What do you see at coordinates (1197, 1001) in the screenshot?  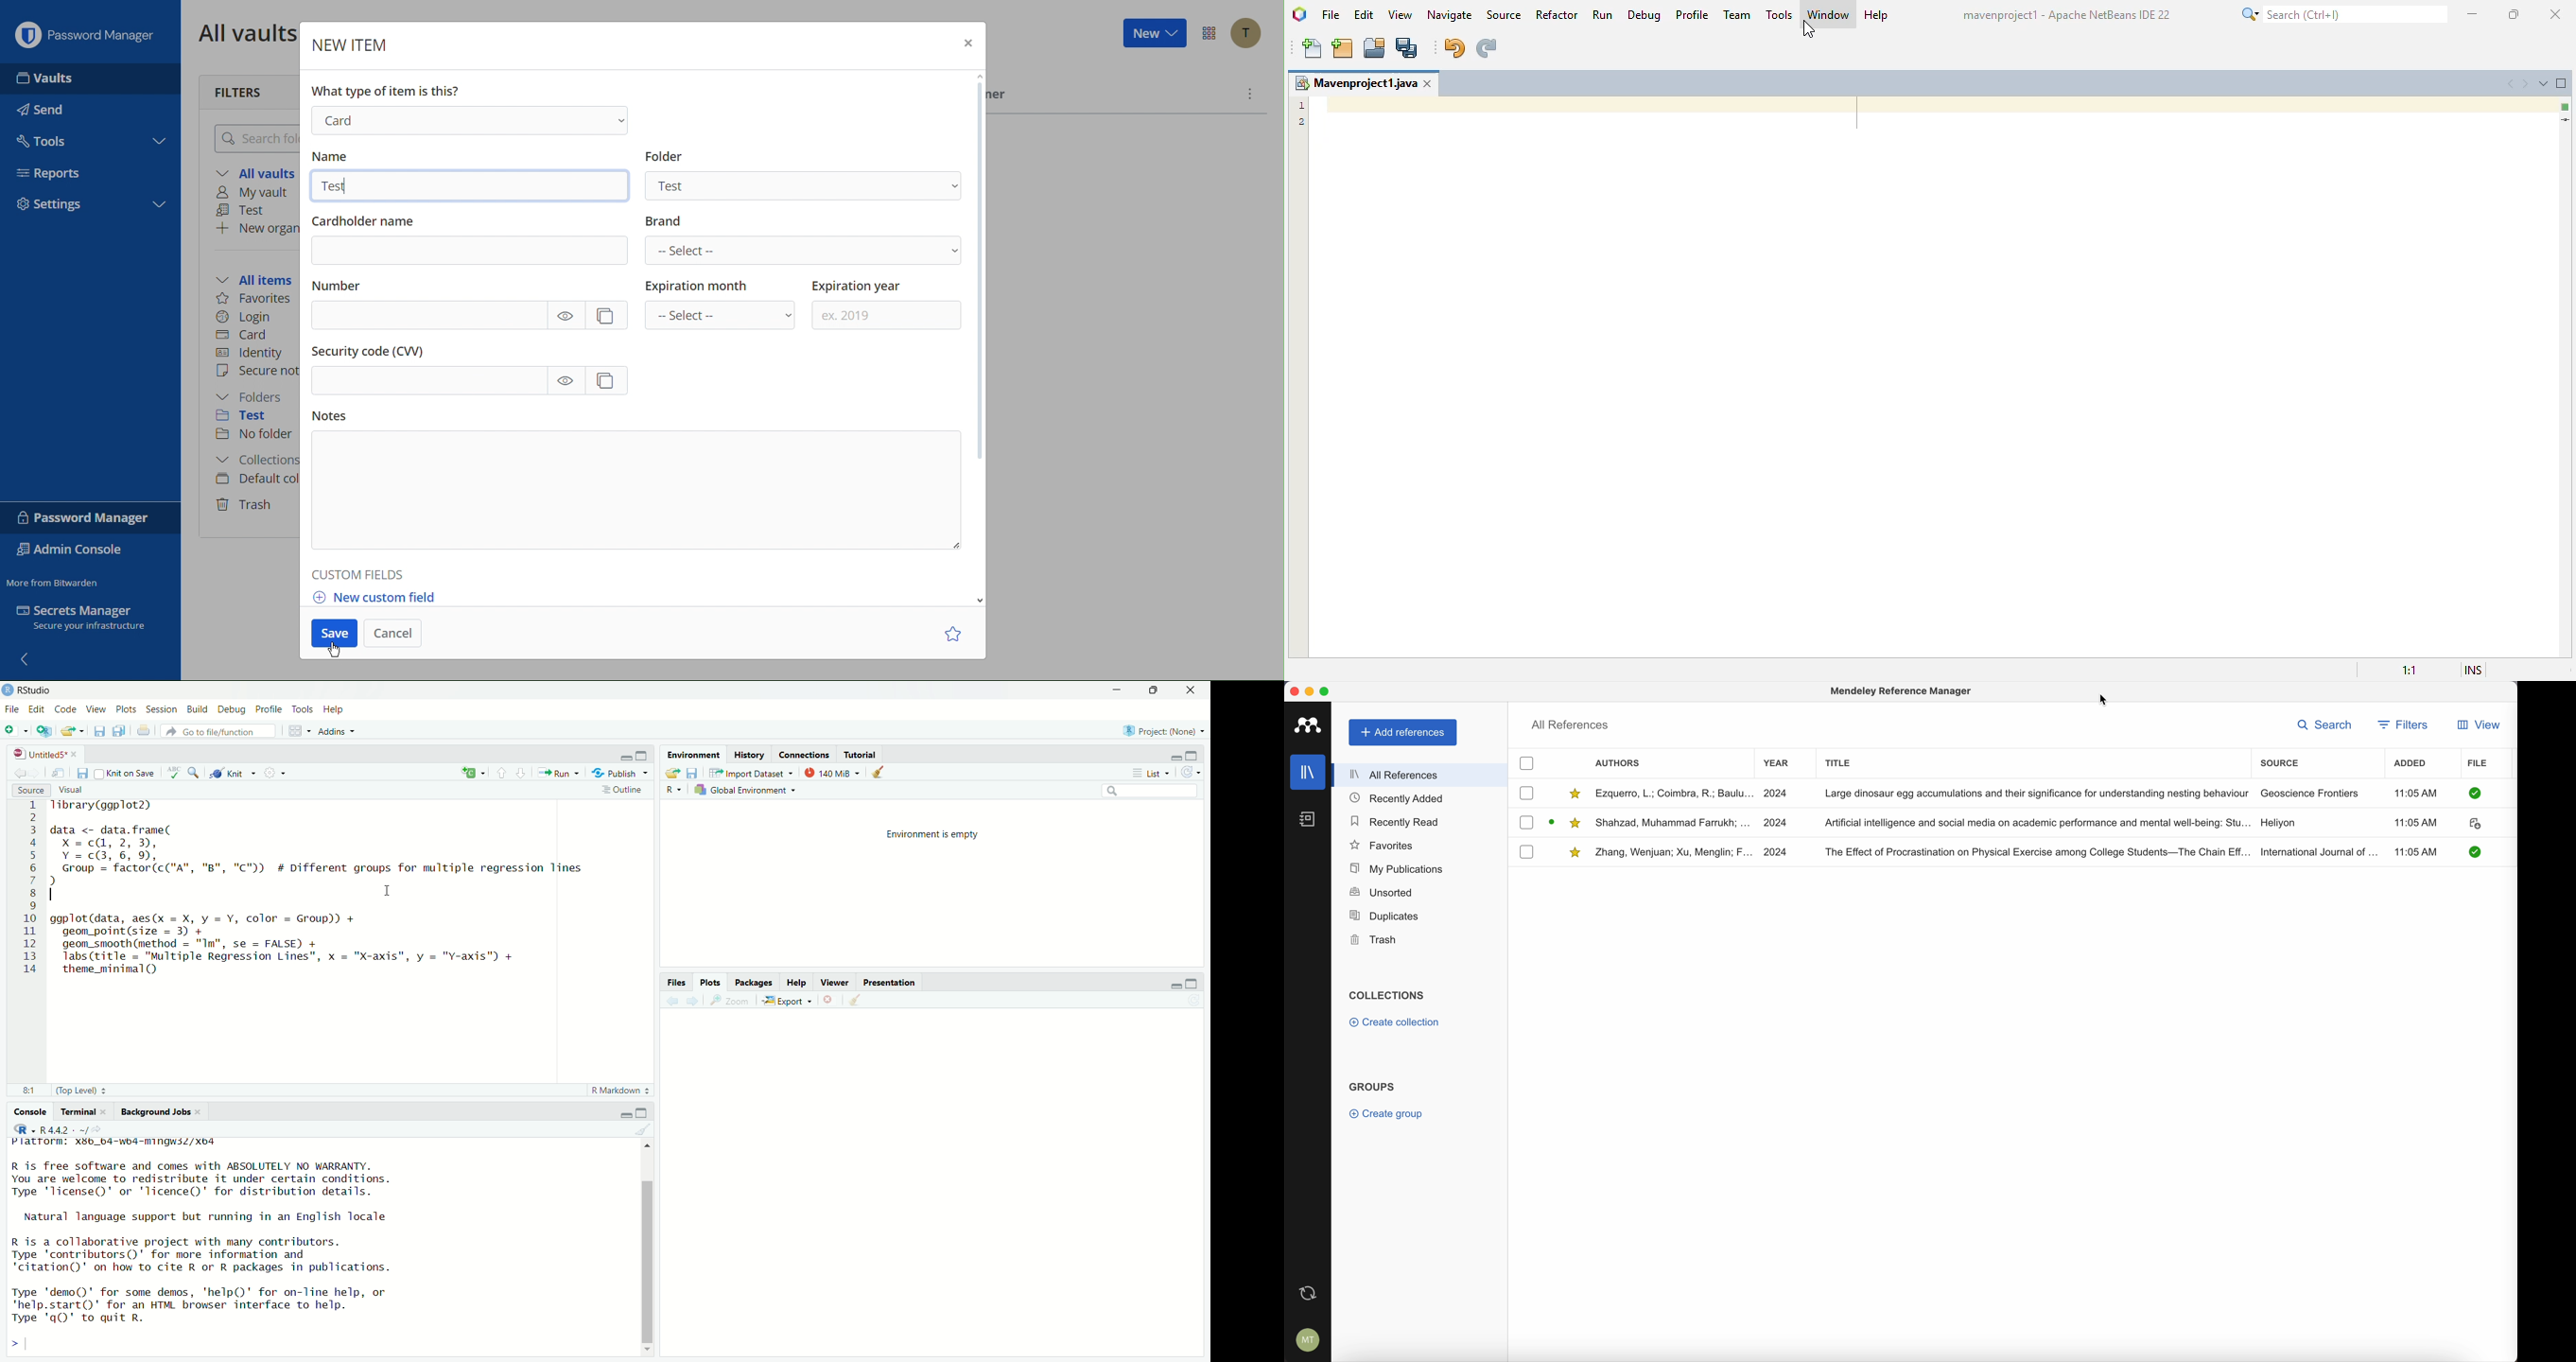 I see `refresh` at bounding box center [1197, 1001].